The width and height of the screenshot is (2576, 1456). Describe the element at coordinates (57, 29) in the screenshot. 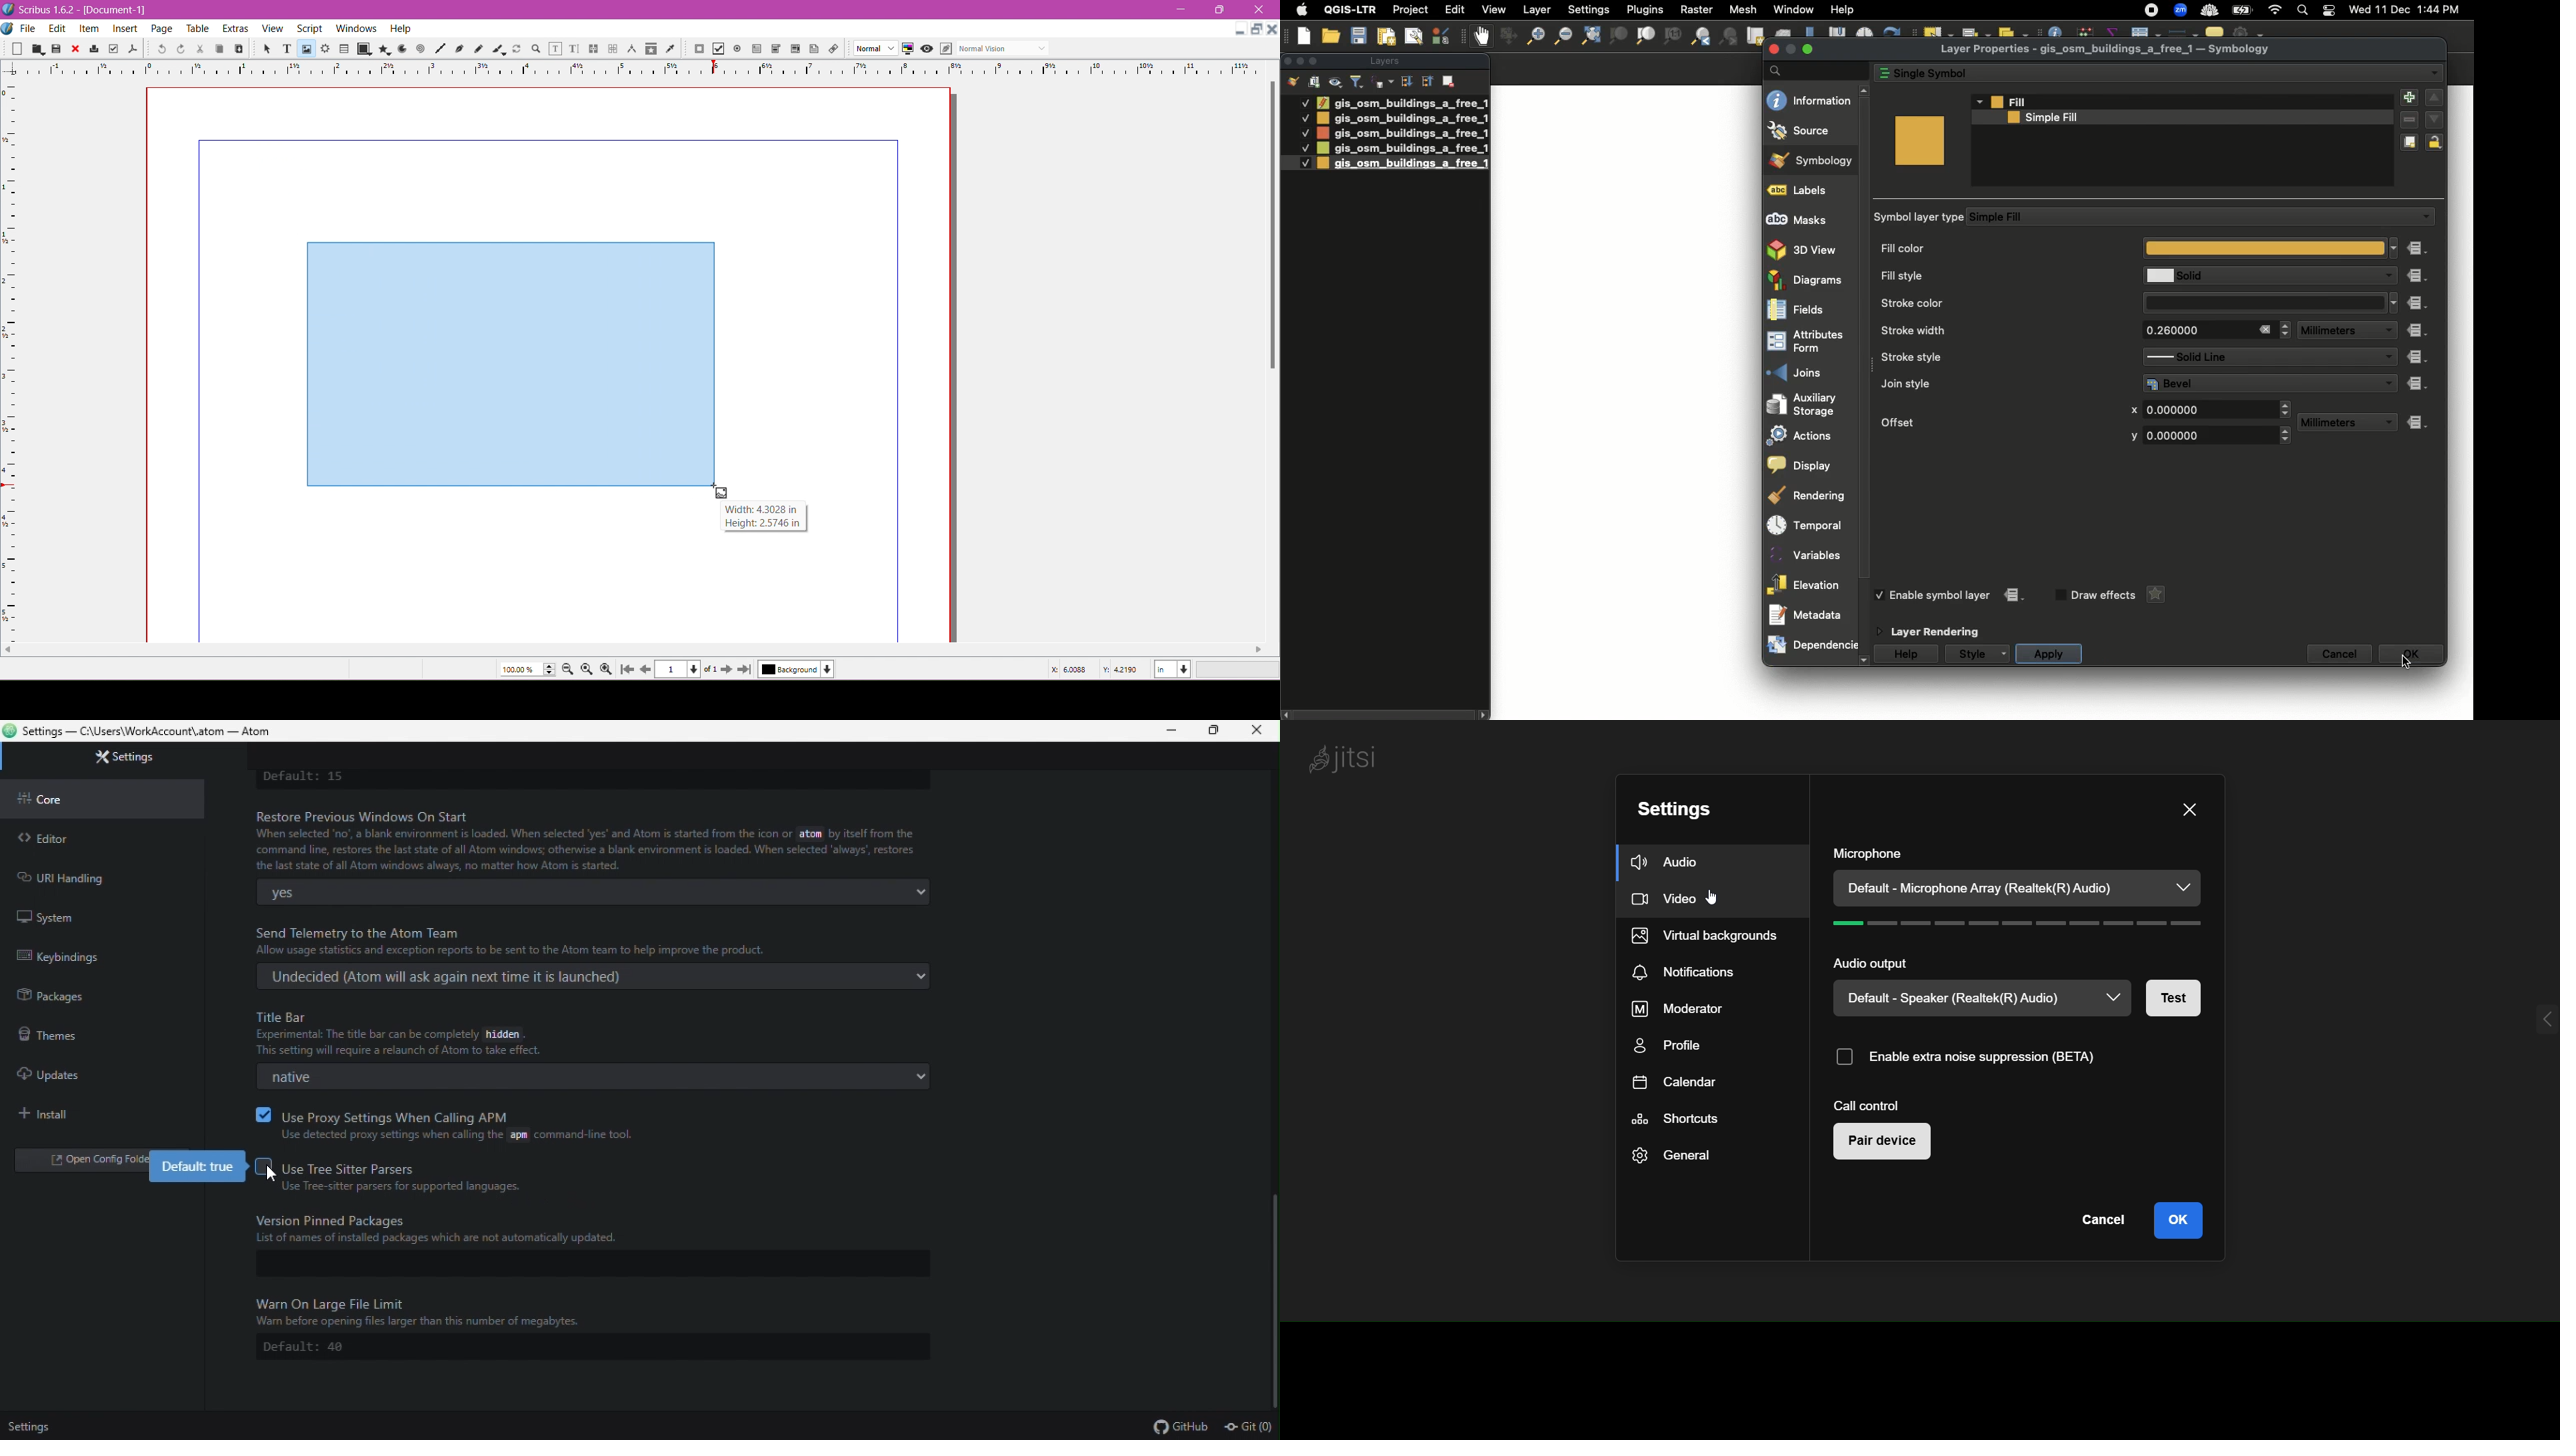

I see `Edit` at that location.